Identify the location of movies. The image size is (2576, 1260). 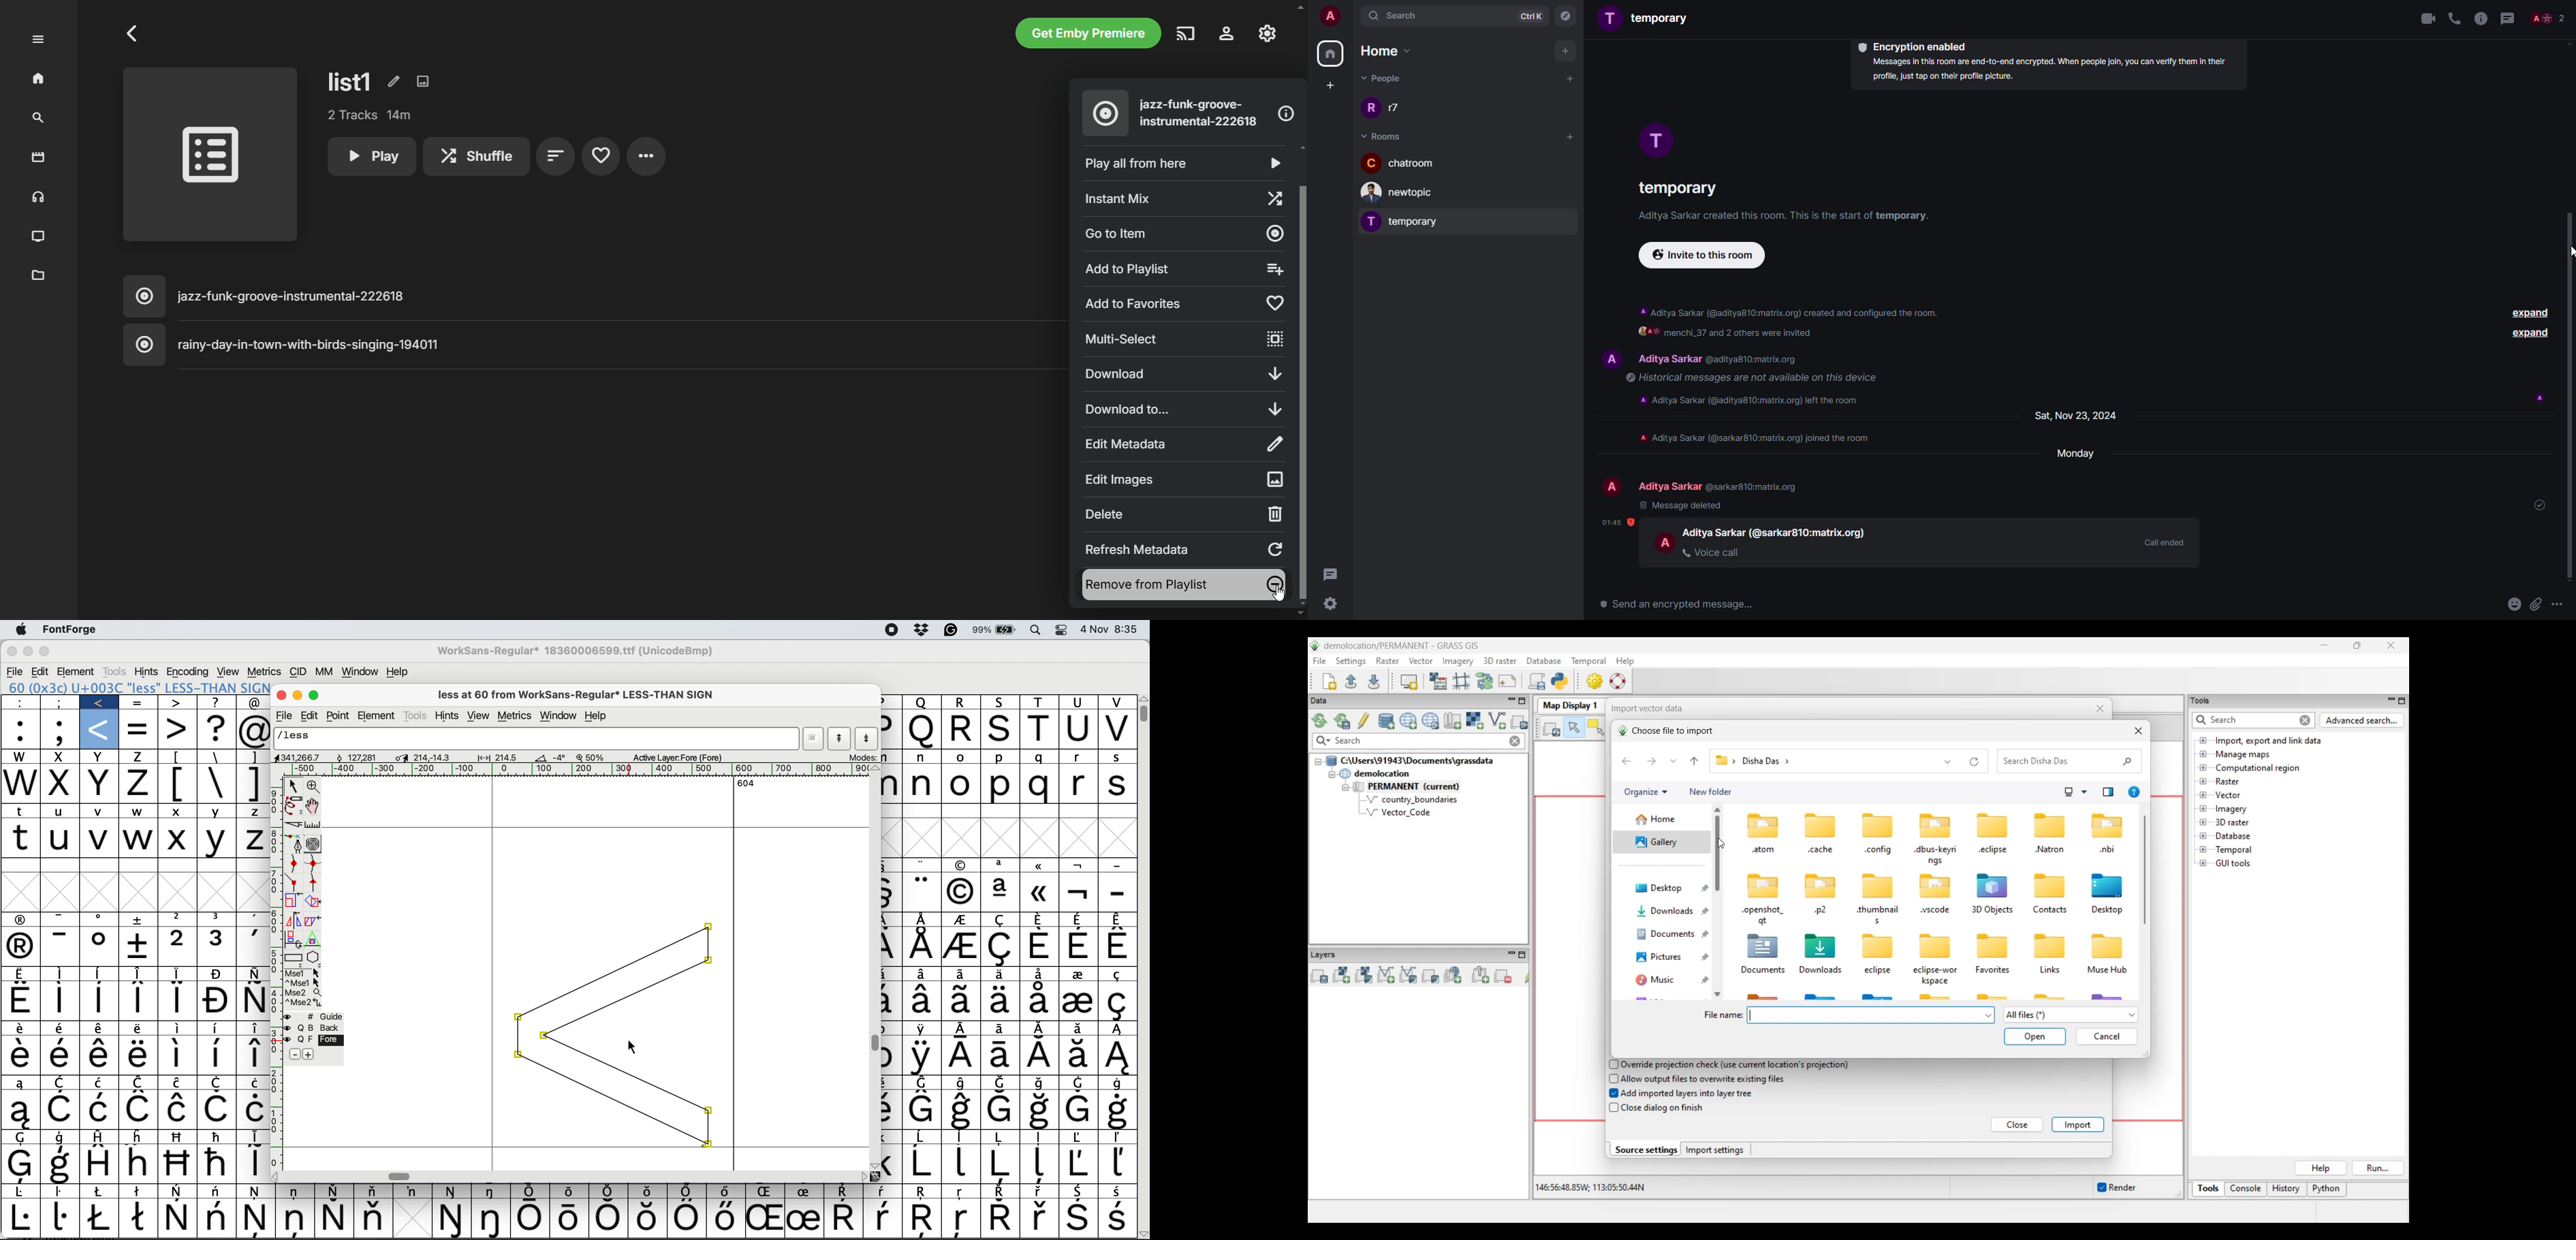
(39, 158).